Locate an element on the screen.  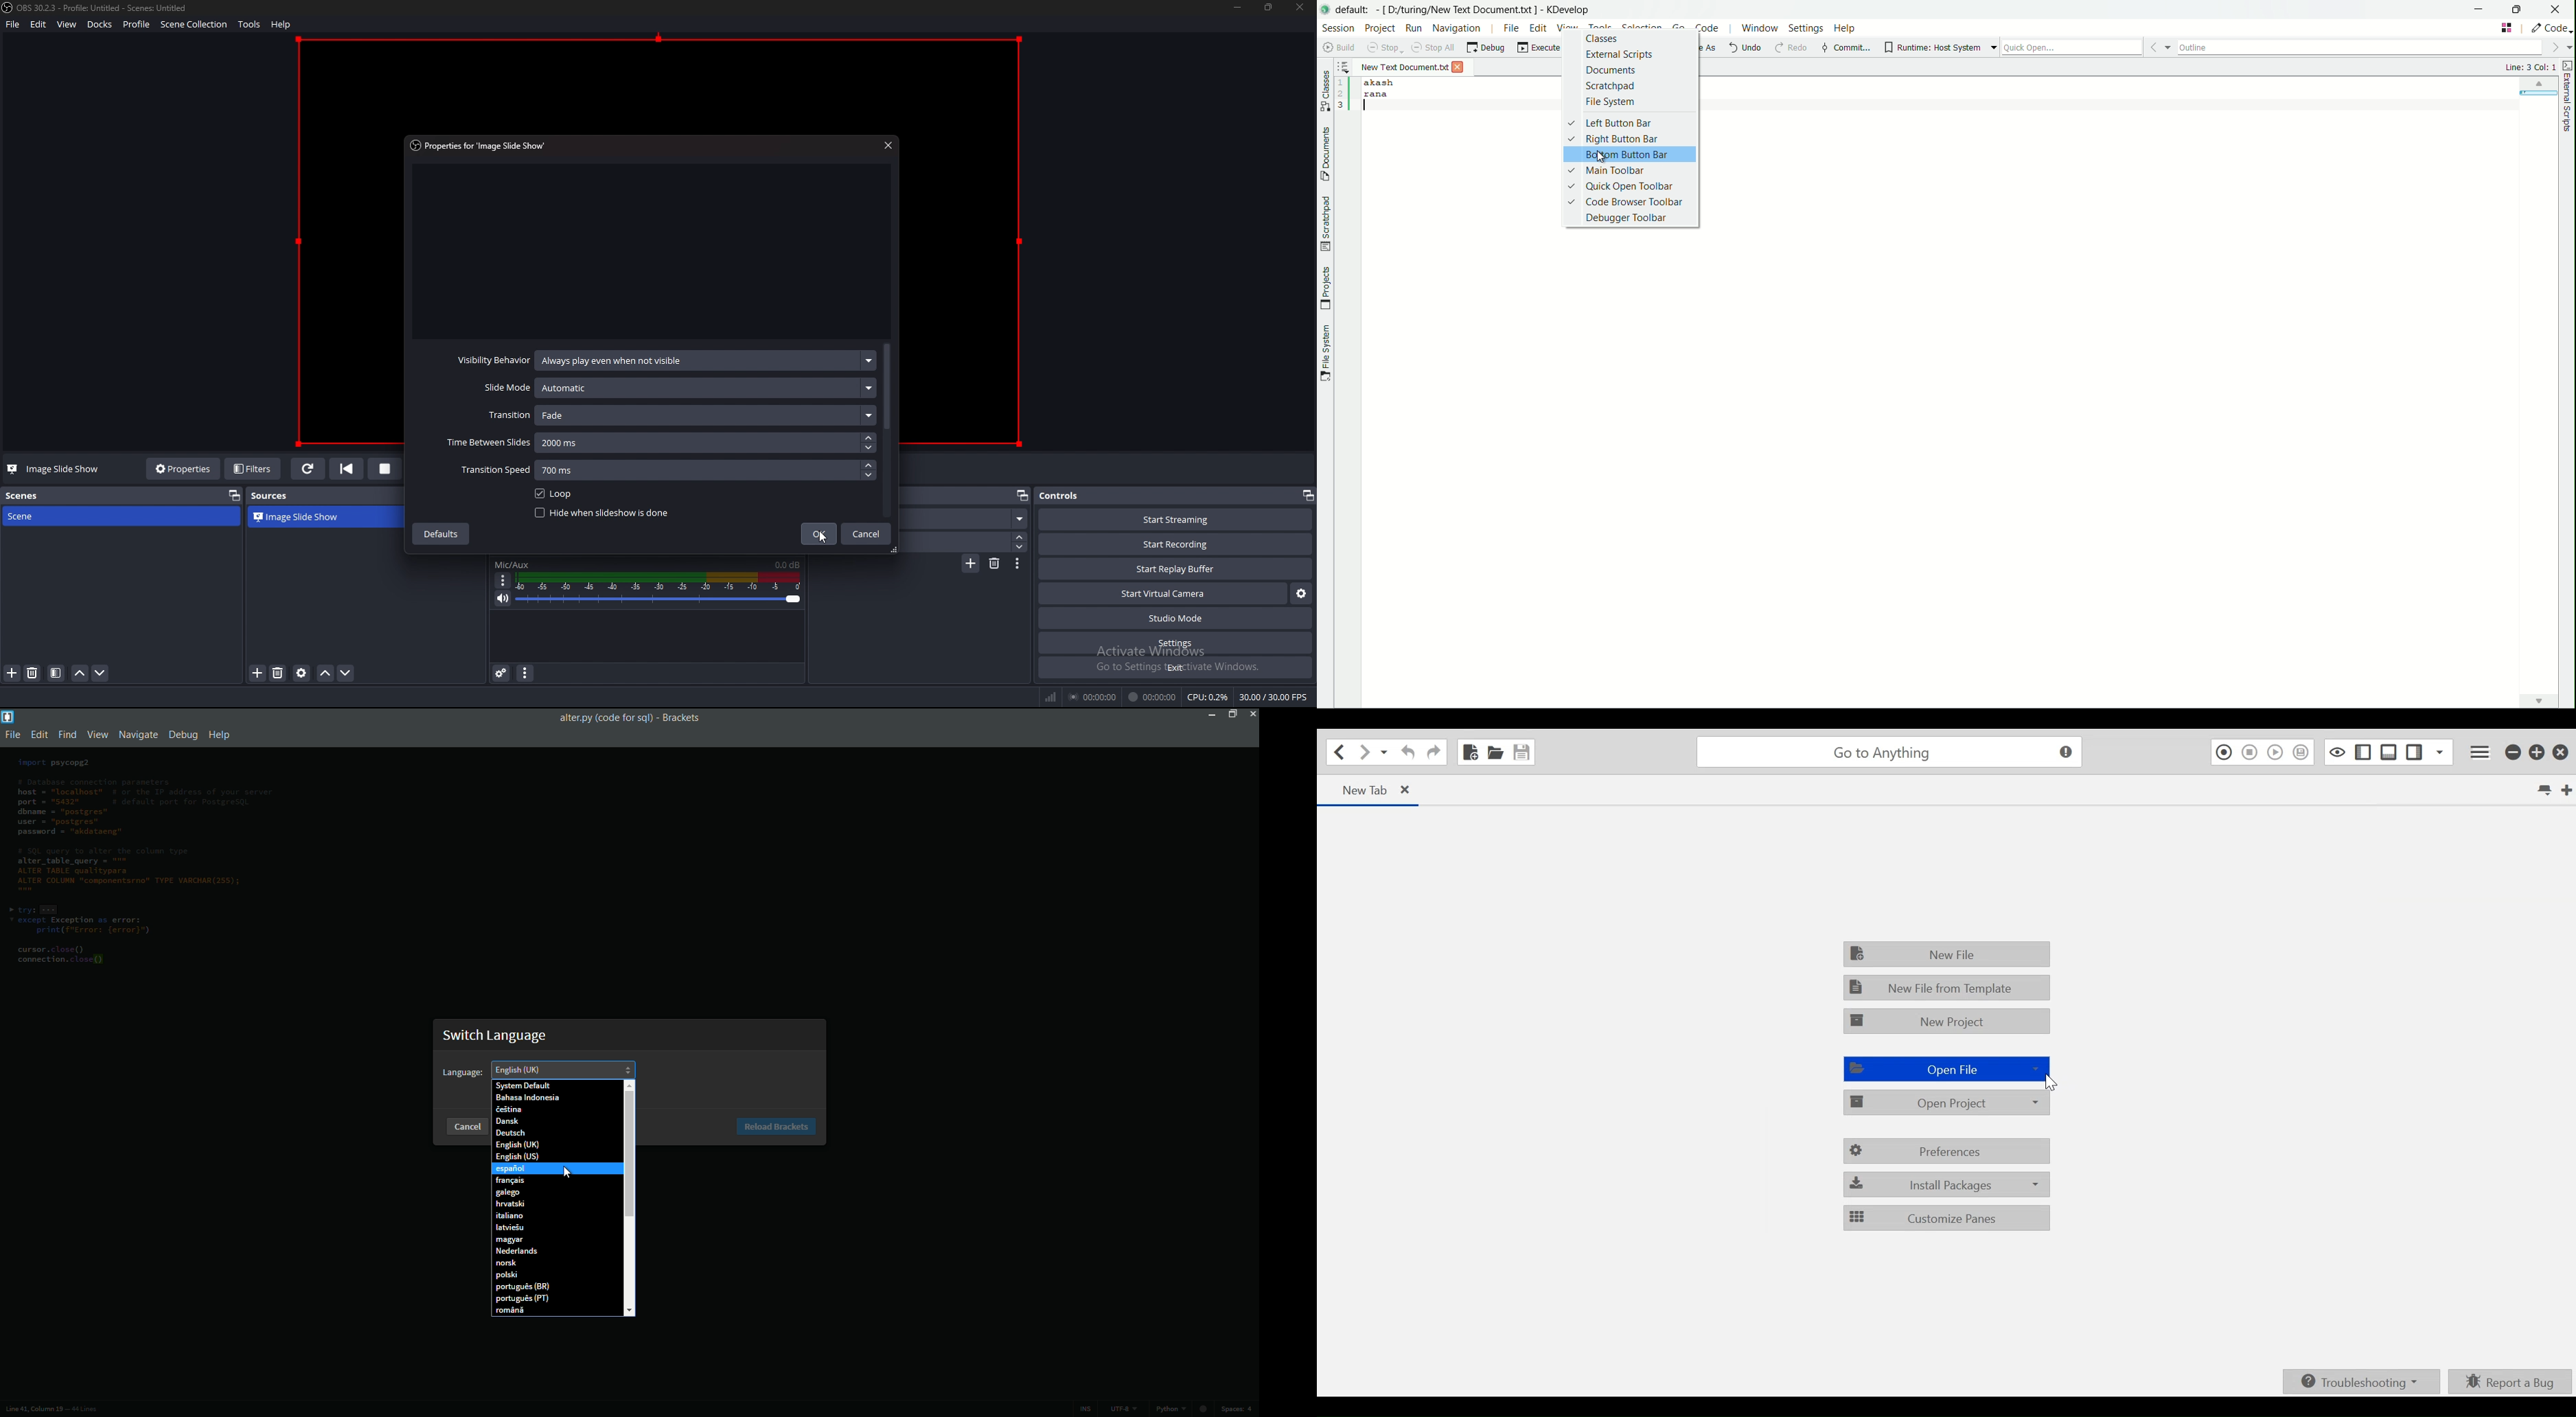
hrvatski is located at coordinates (557, 1203).